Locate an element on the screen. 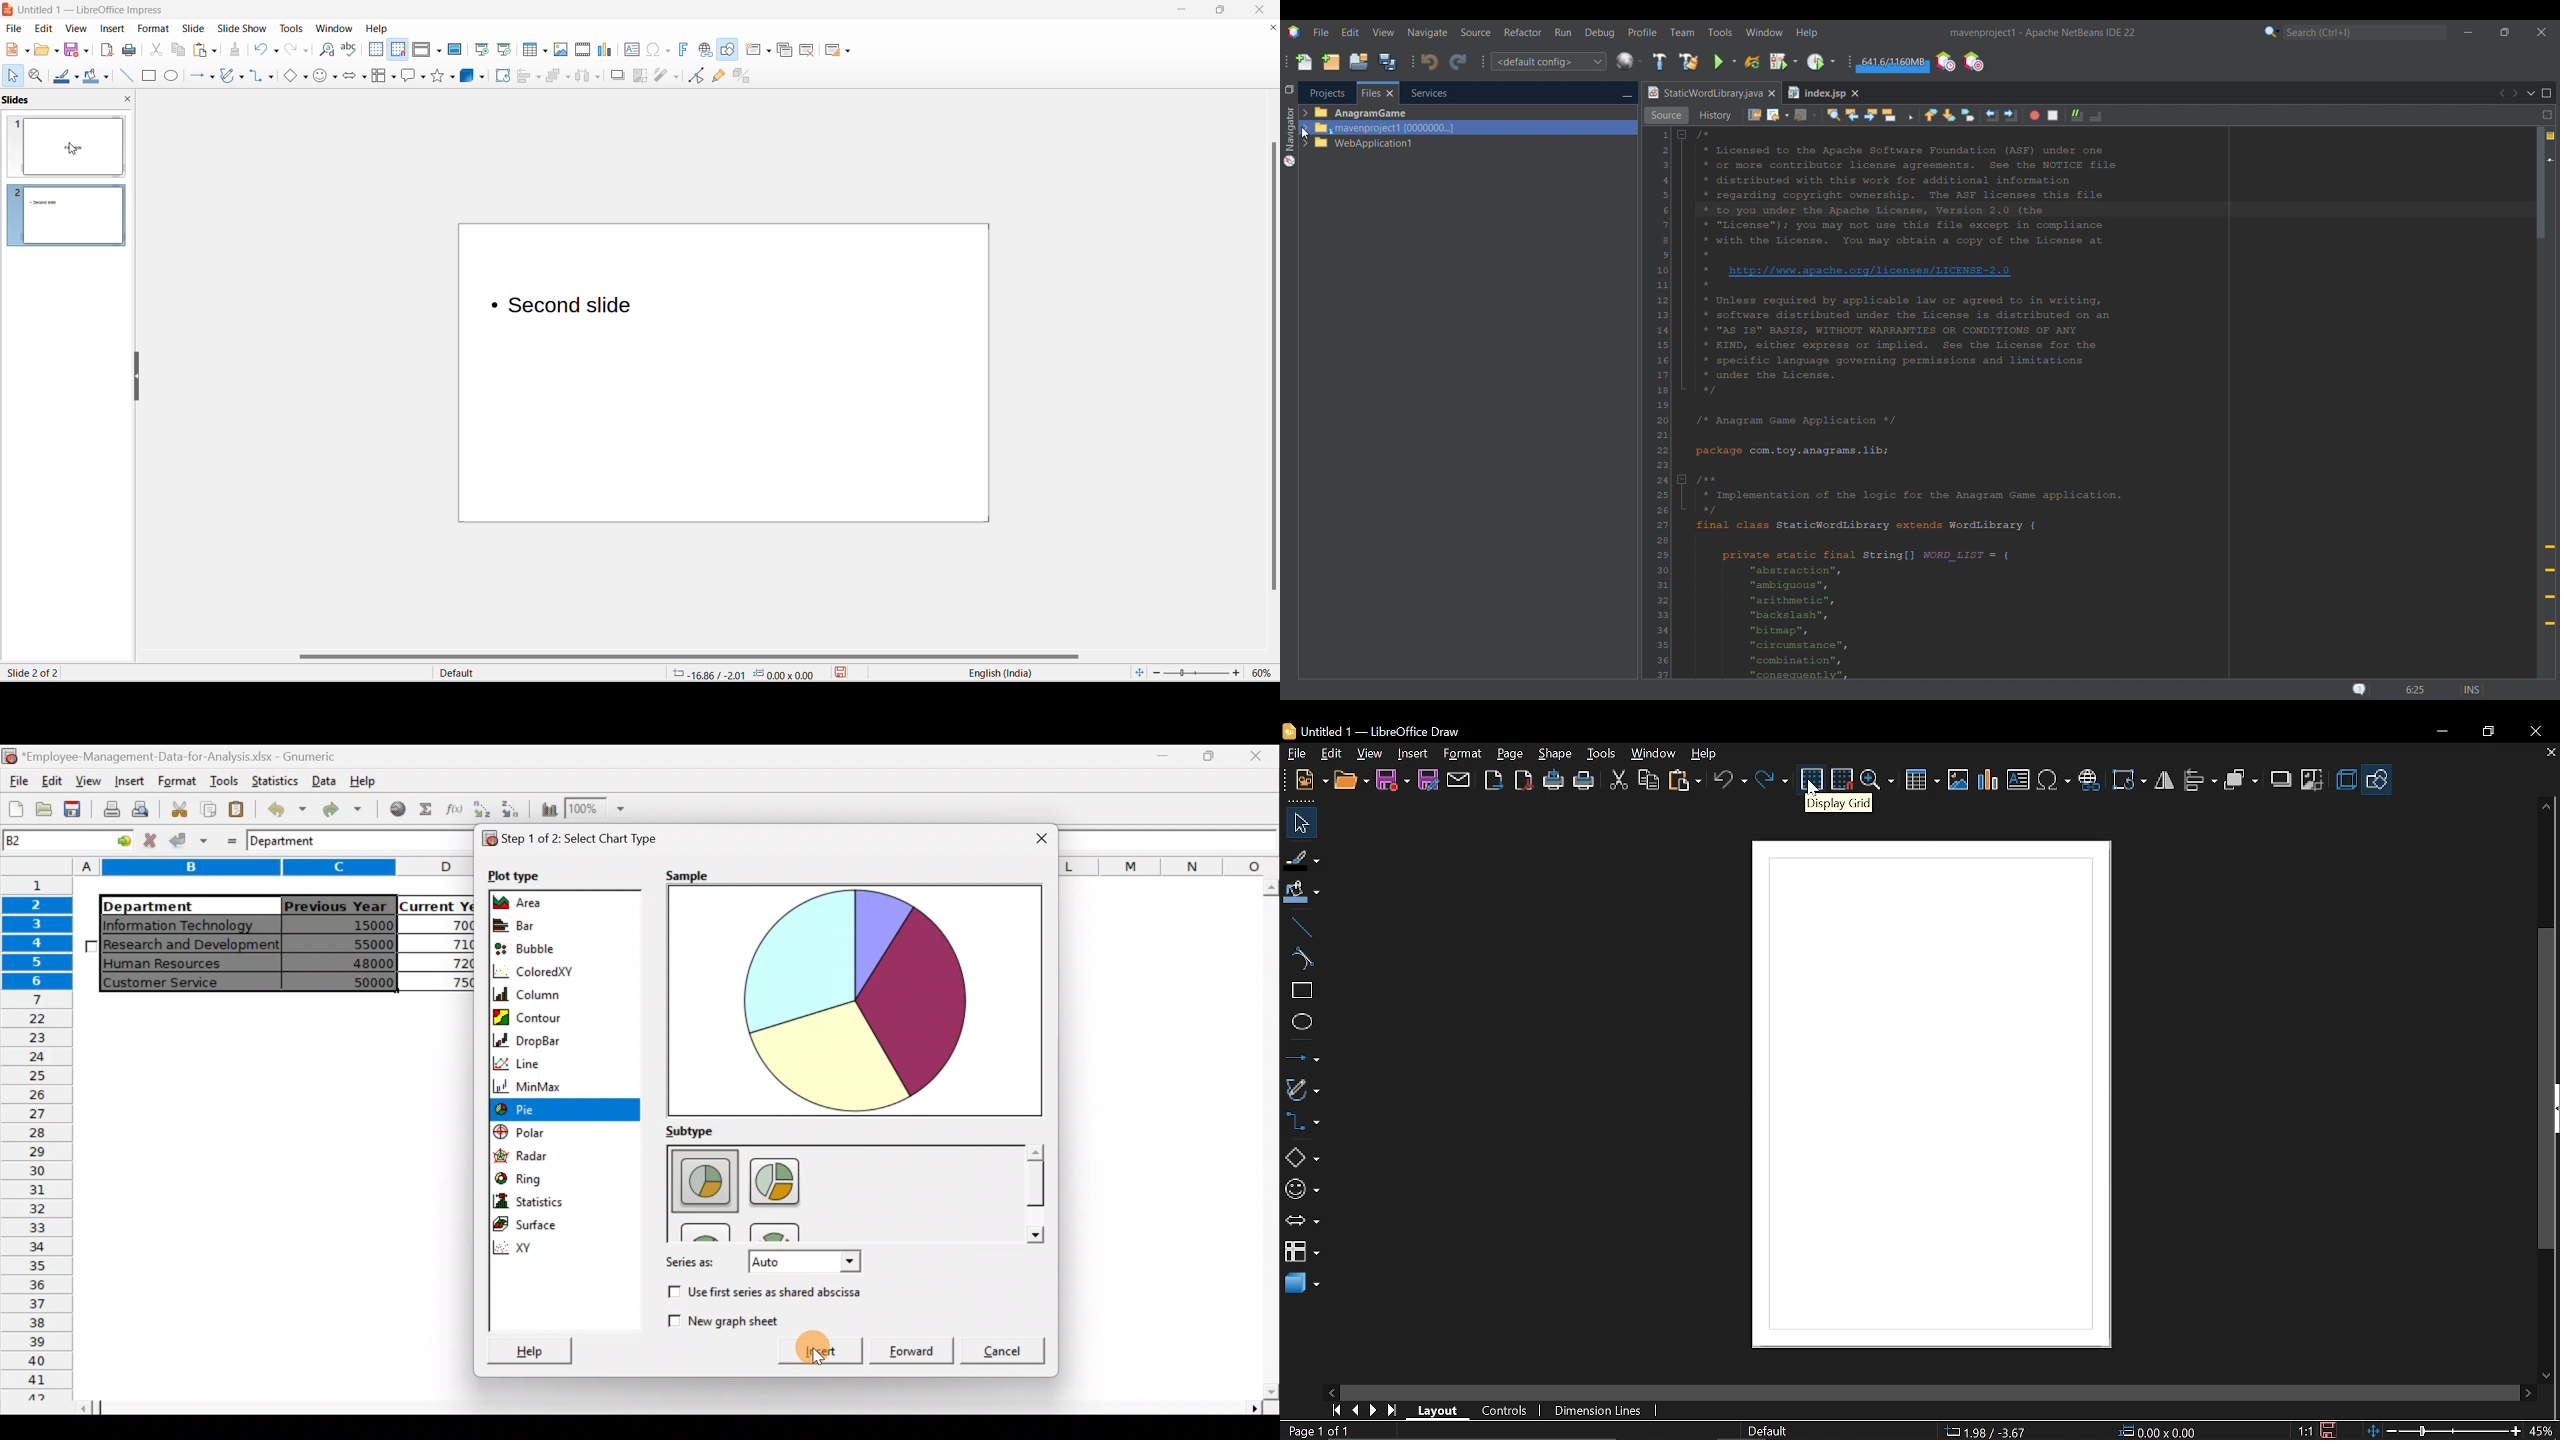  Search is located at coordinates (2365, 33).